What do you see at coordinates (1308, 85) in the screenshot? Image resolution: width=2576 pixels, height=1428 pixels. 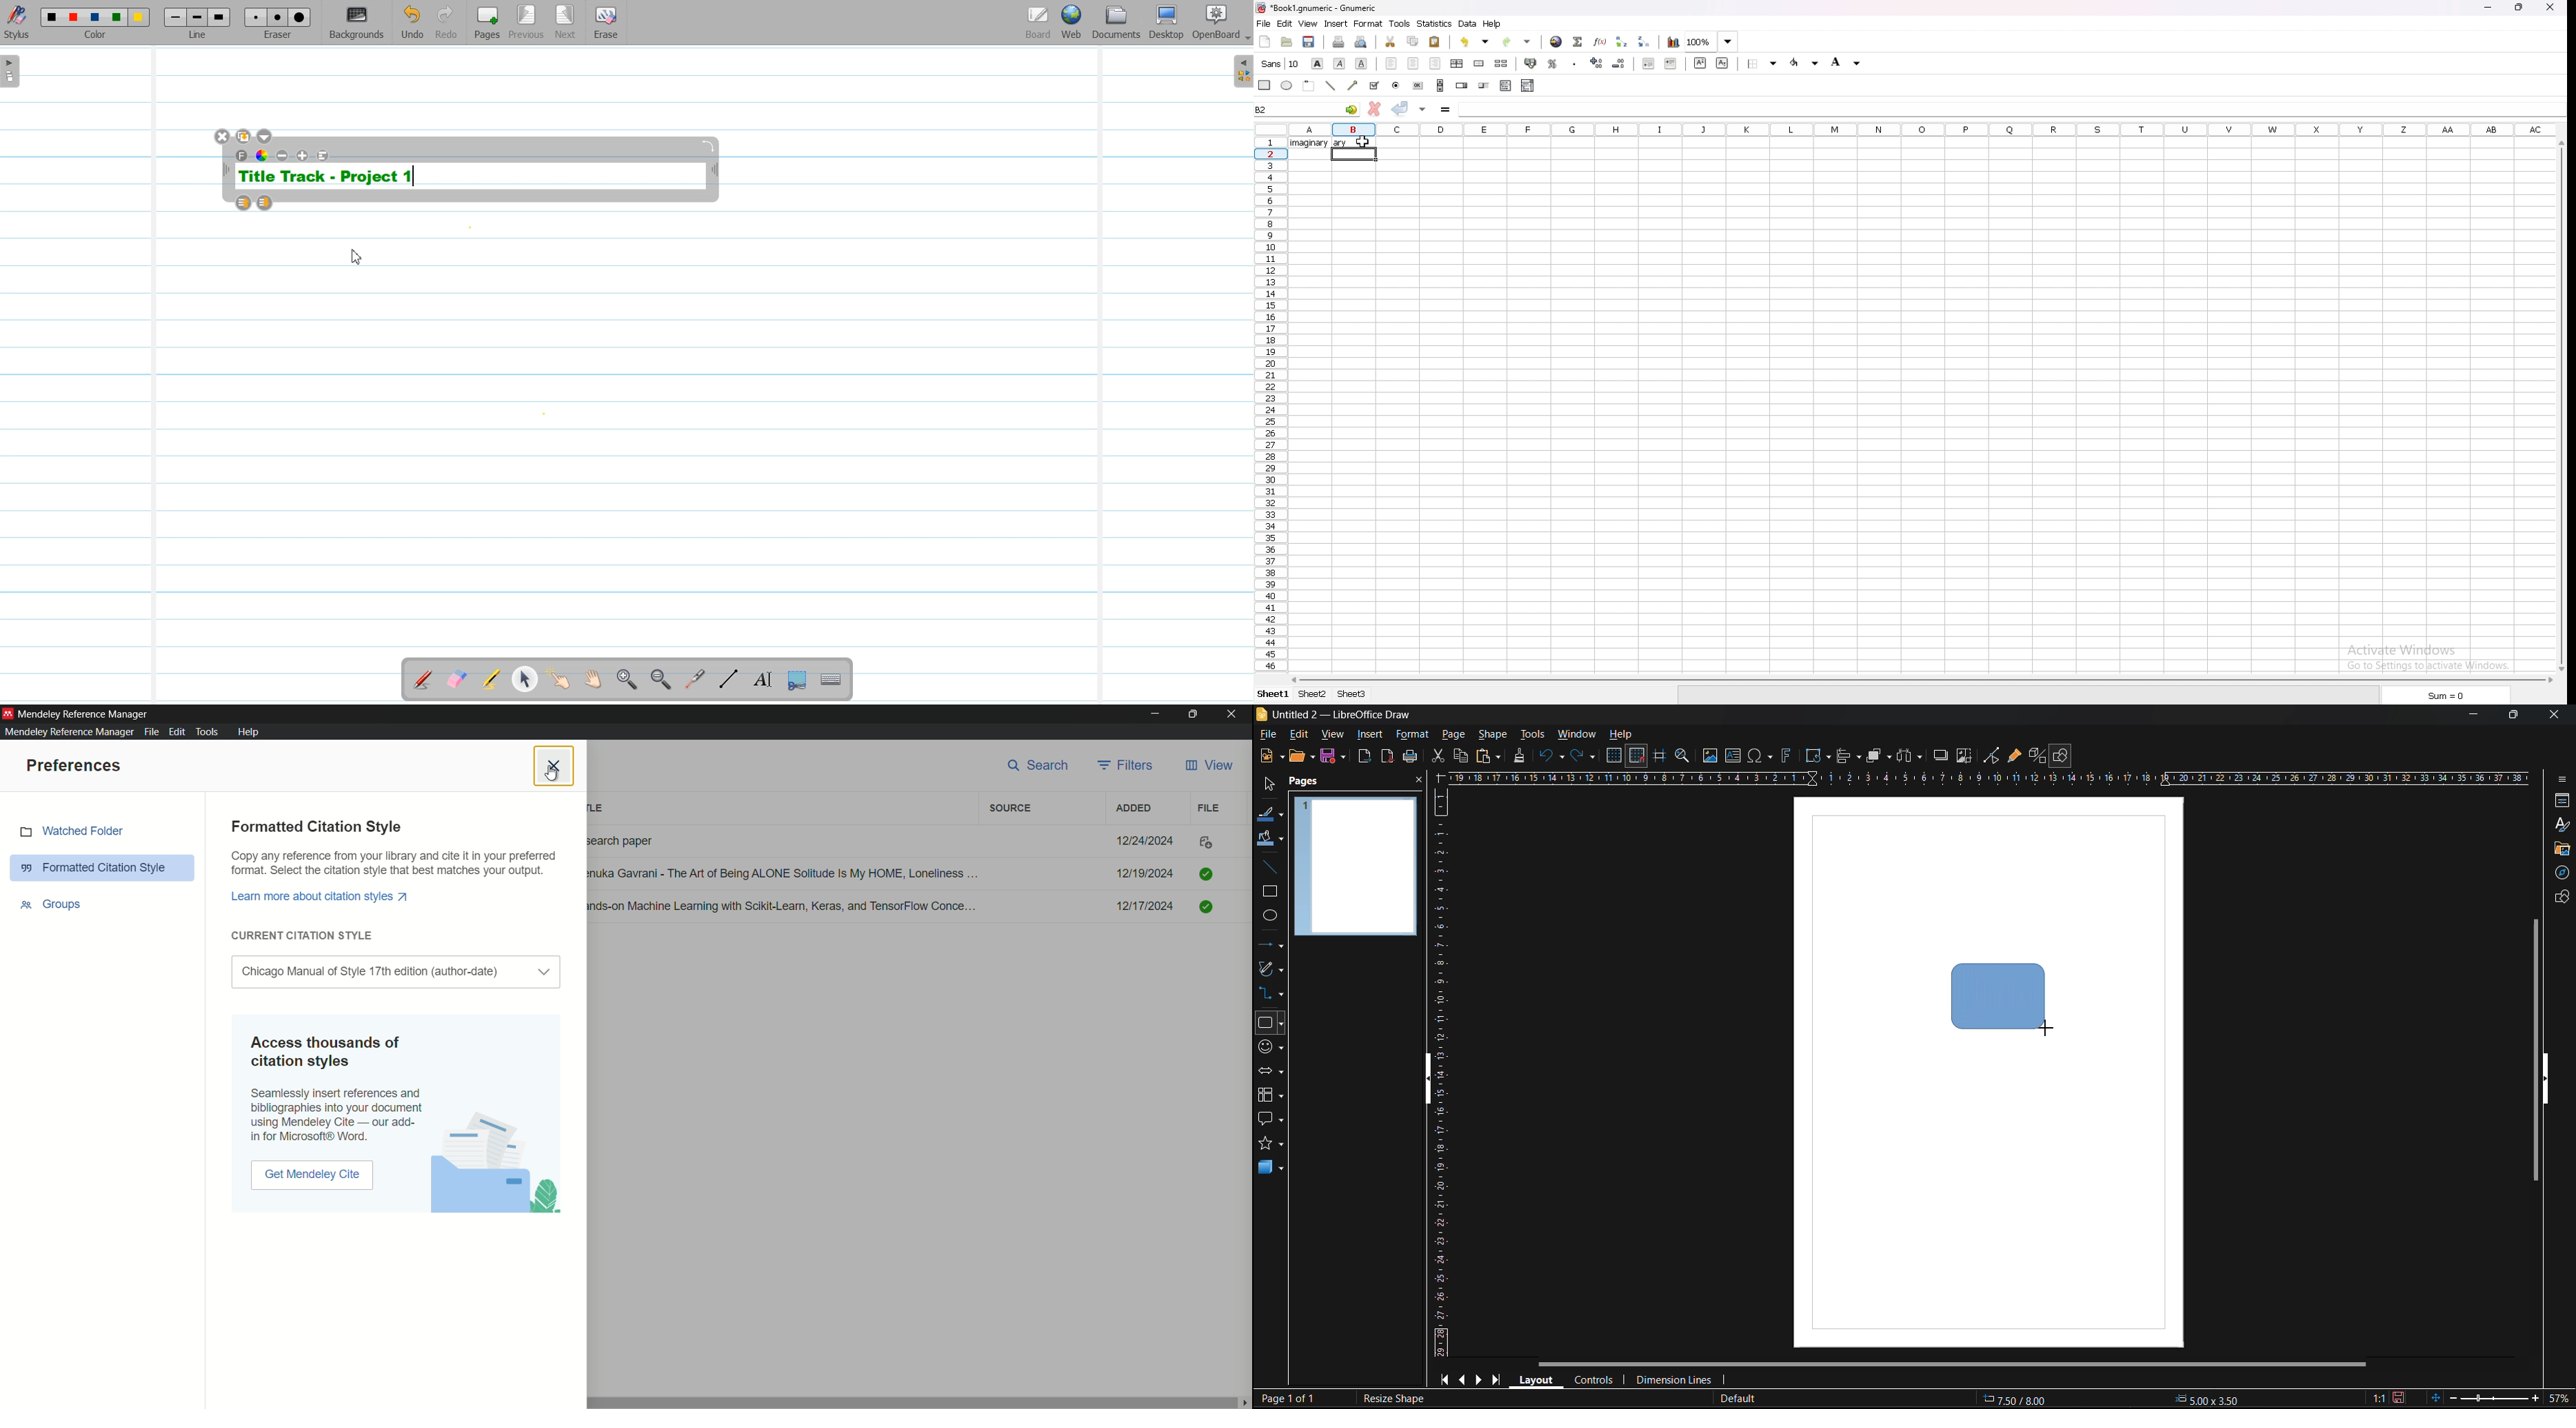 I see `frame` at bounding box center [1308, 85].